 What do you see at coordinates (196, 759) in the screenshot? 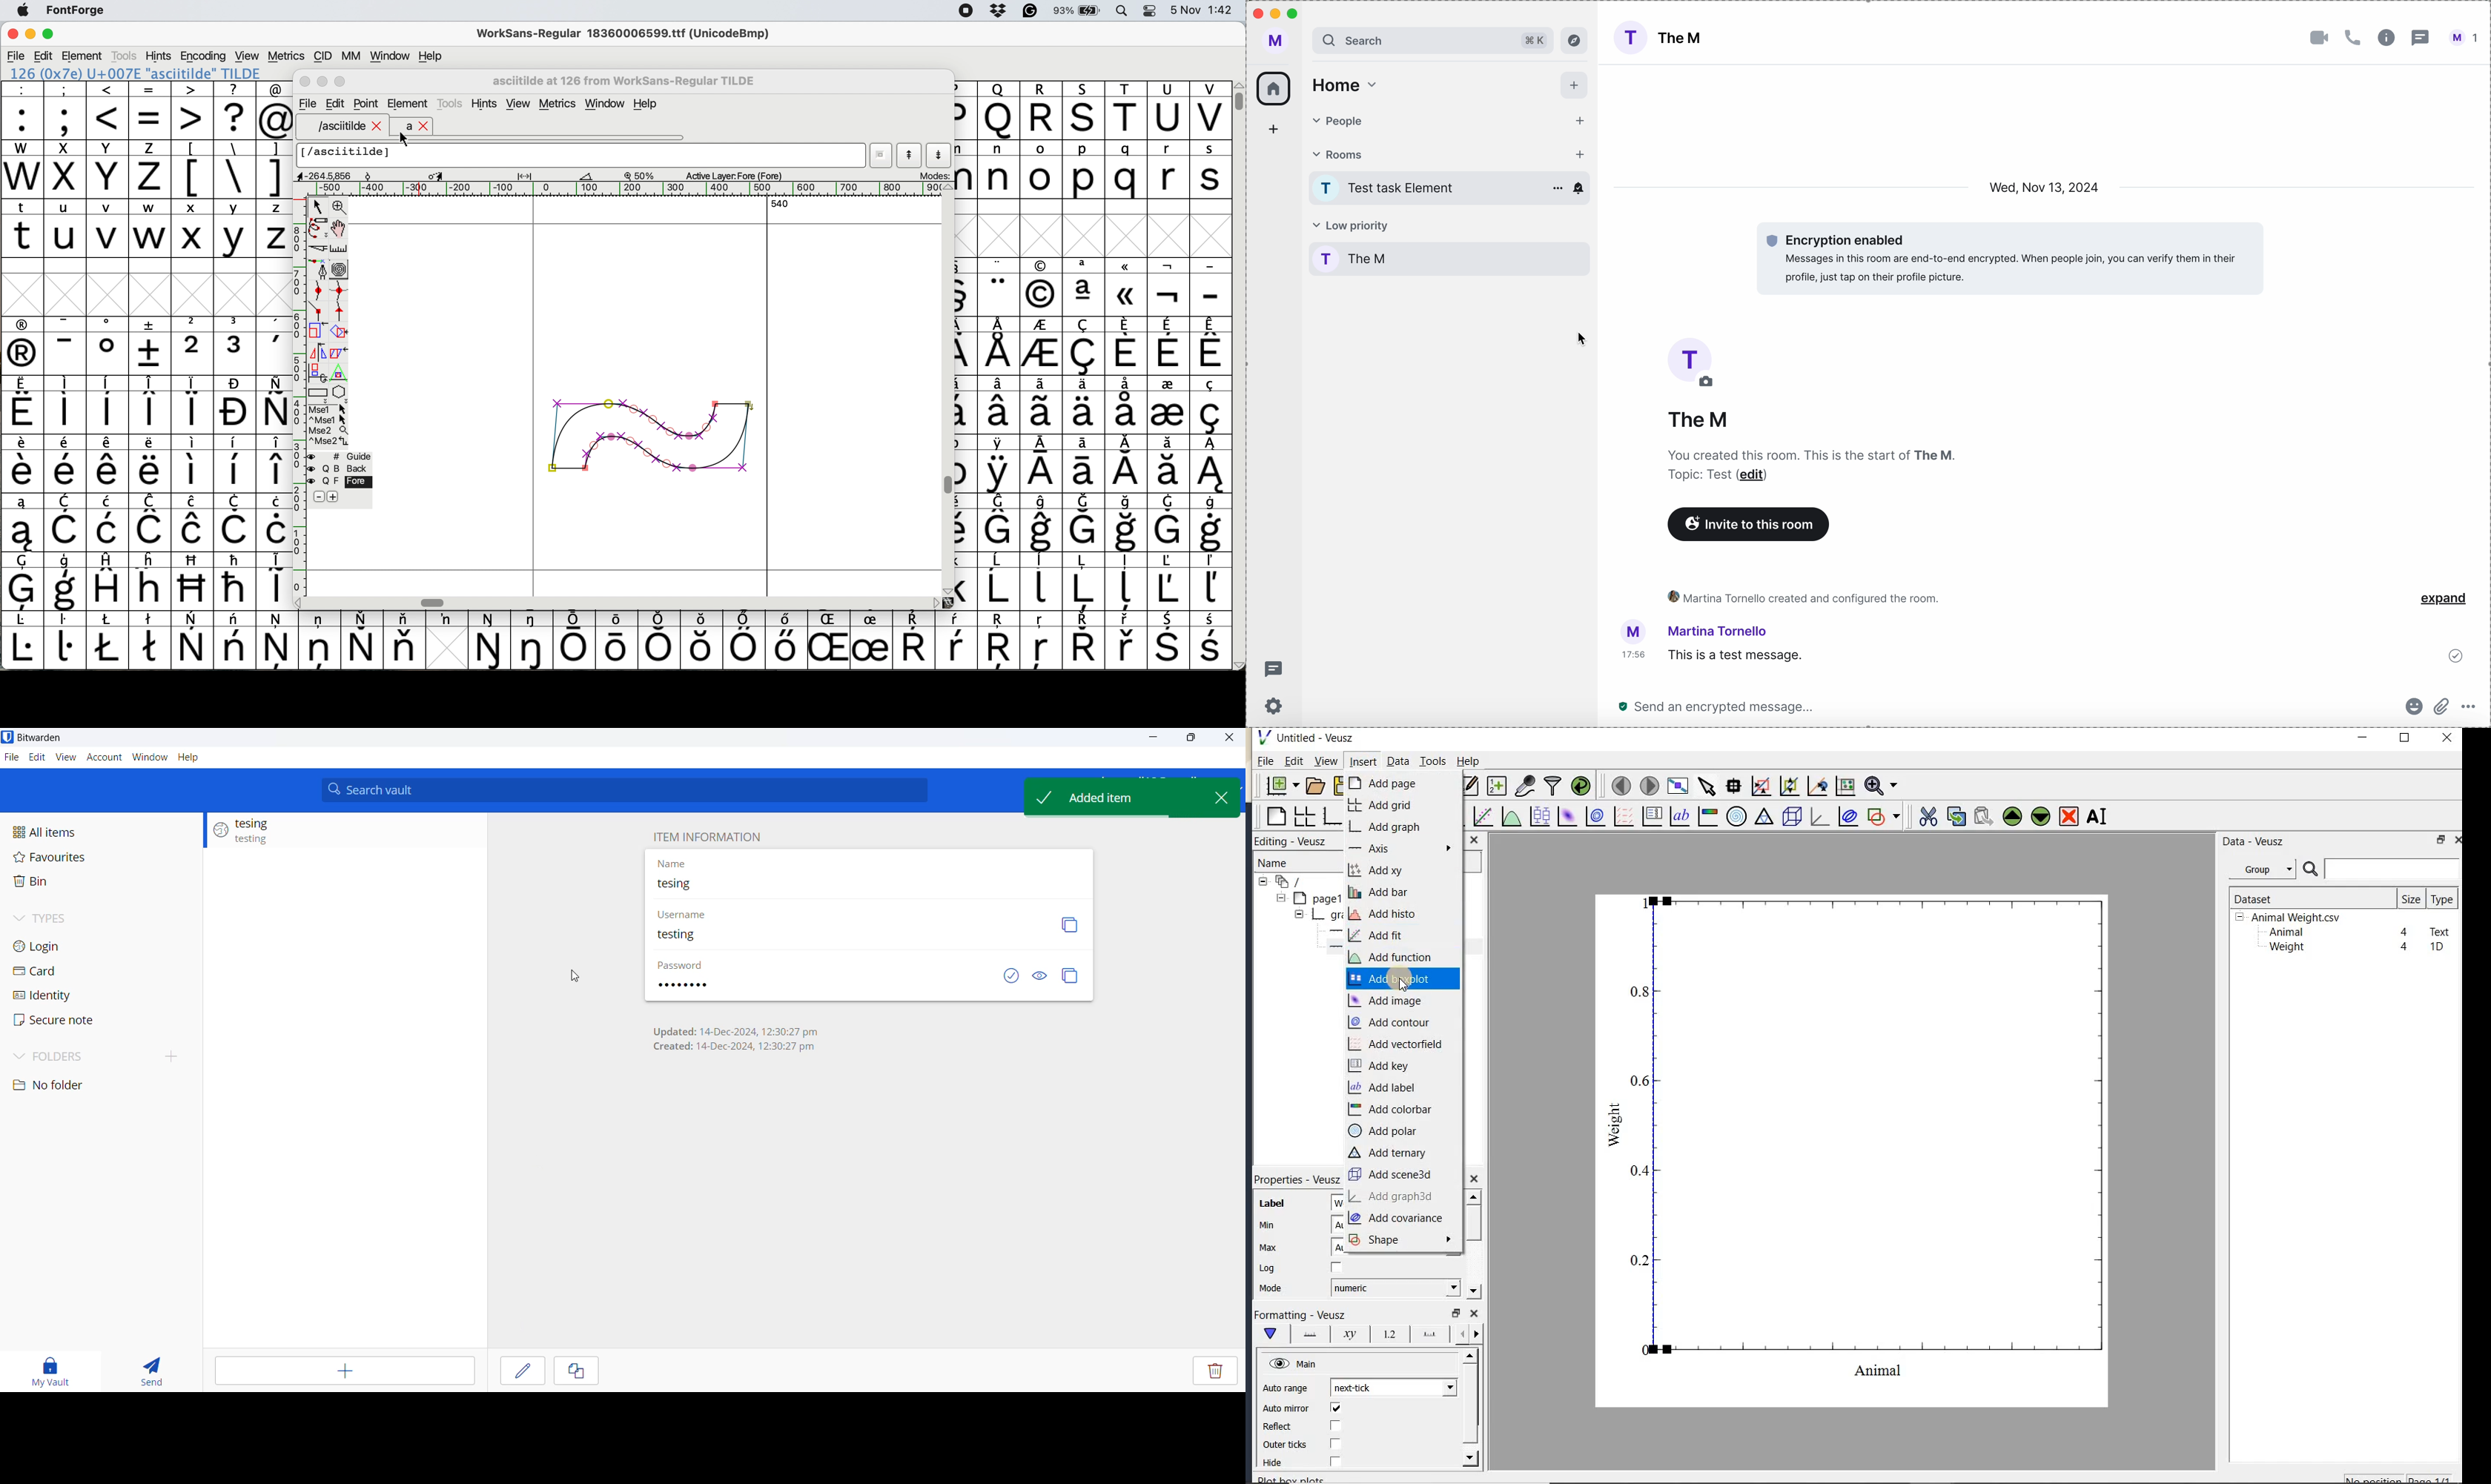
I see `Help` at bounding box center [196, 759].